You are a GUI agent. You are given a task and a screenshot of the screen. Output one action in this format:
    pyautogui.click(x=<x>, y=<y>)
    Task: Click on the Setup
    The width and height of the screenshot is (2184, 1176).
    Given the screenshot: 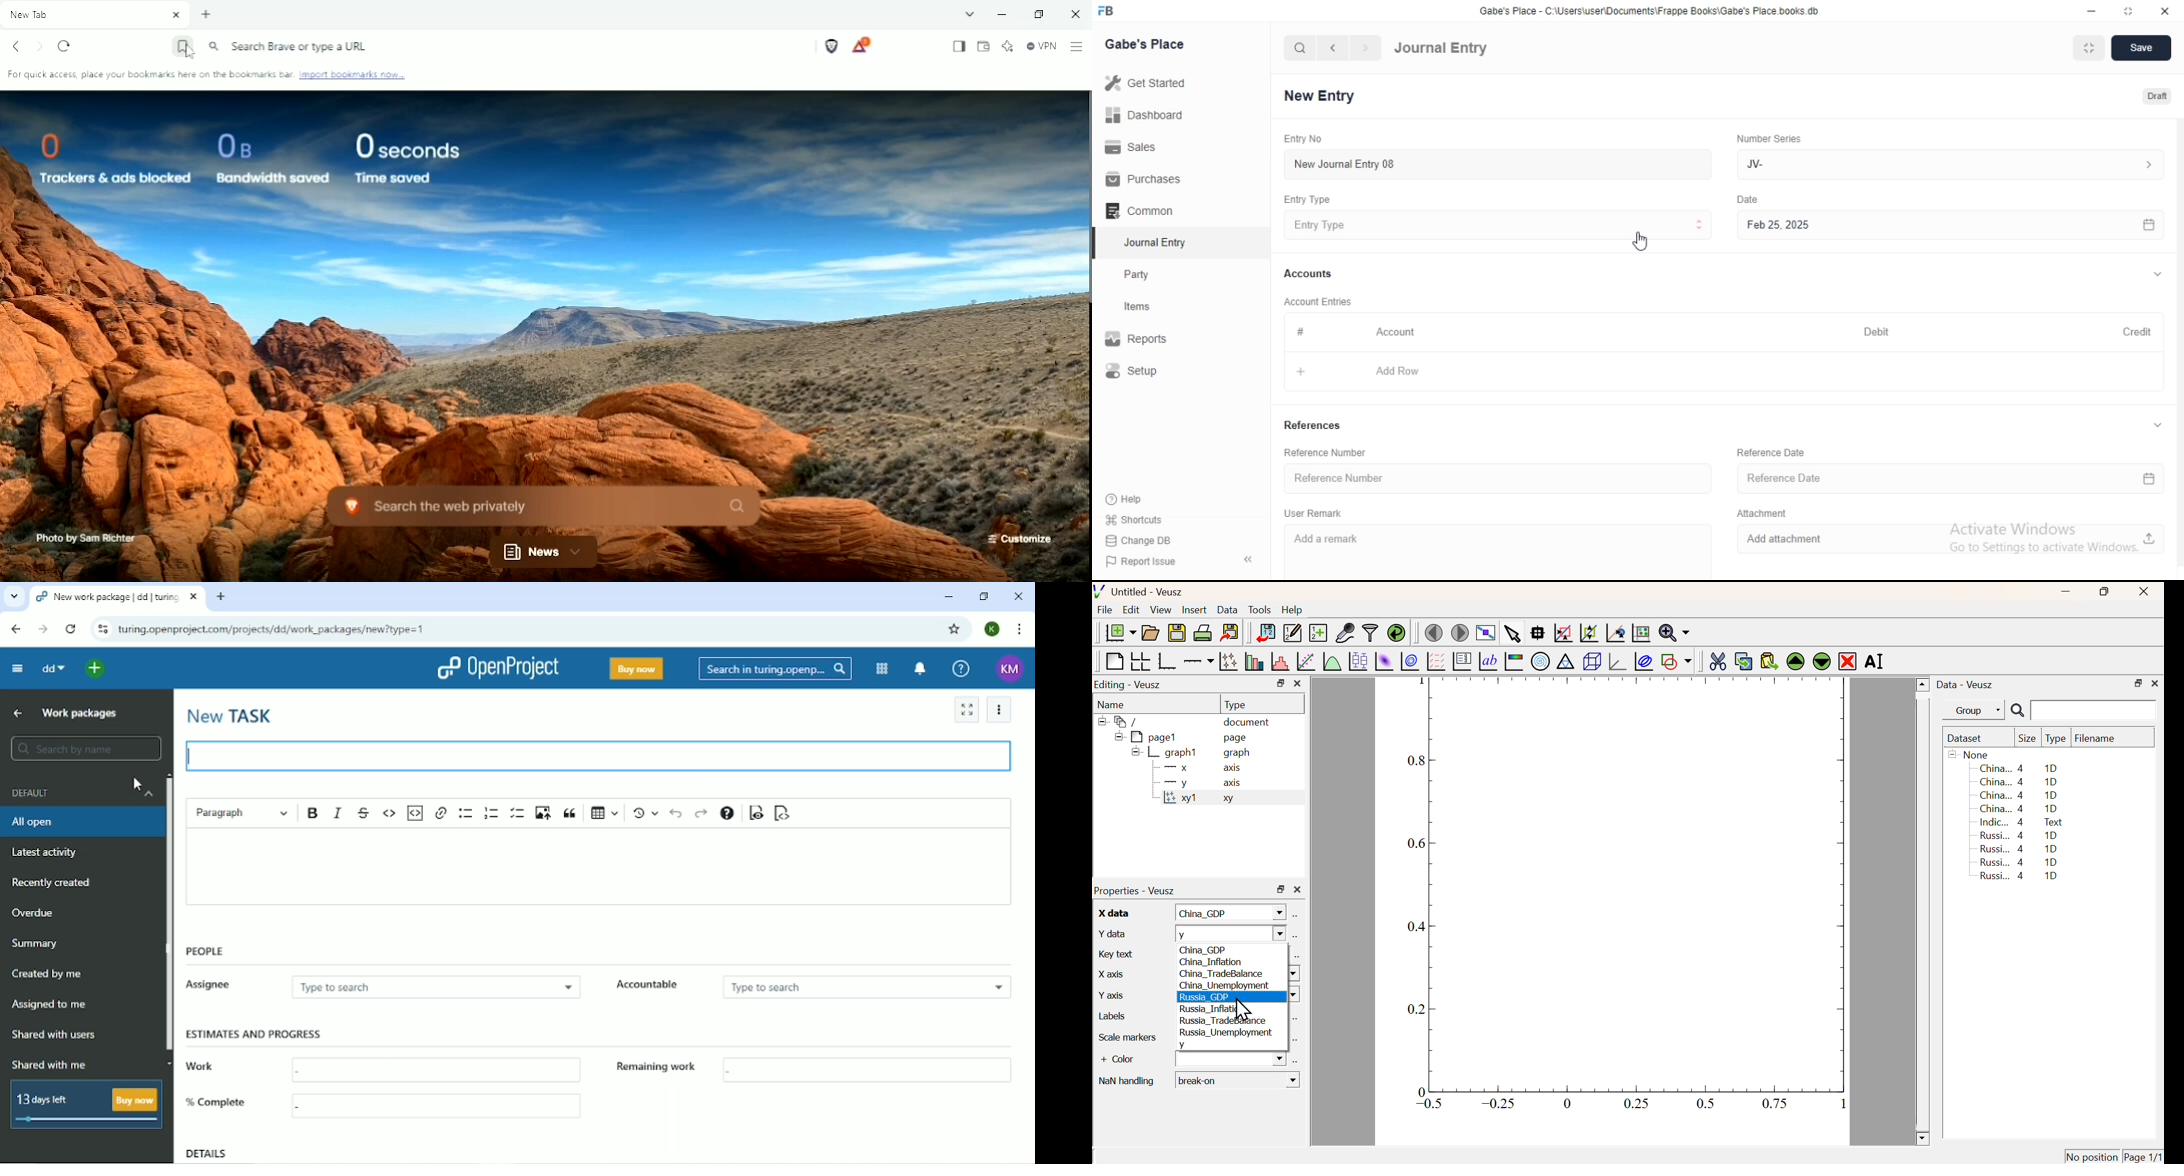 What is the action you would take?
    pyautogui.click(x=1150, y=372)
    